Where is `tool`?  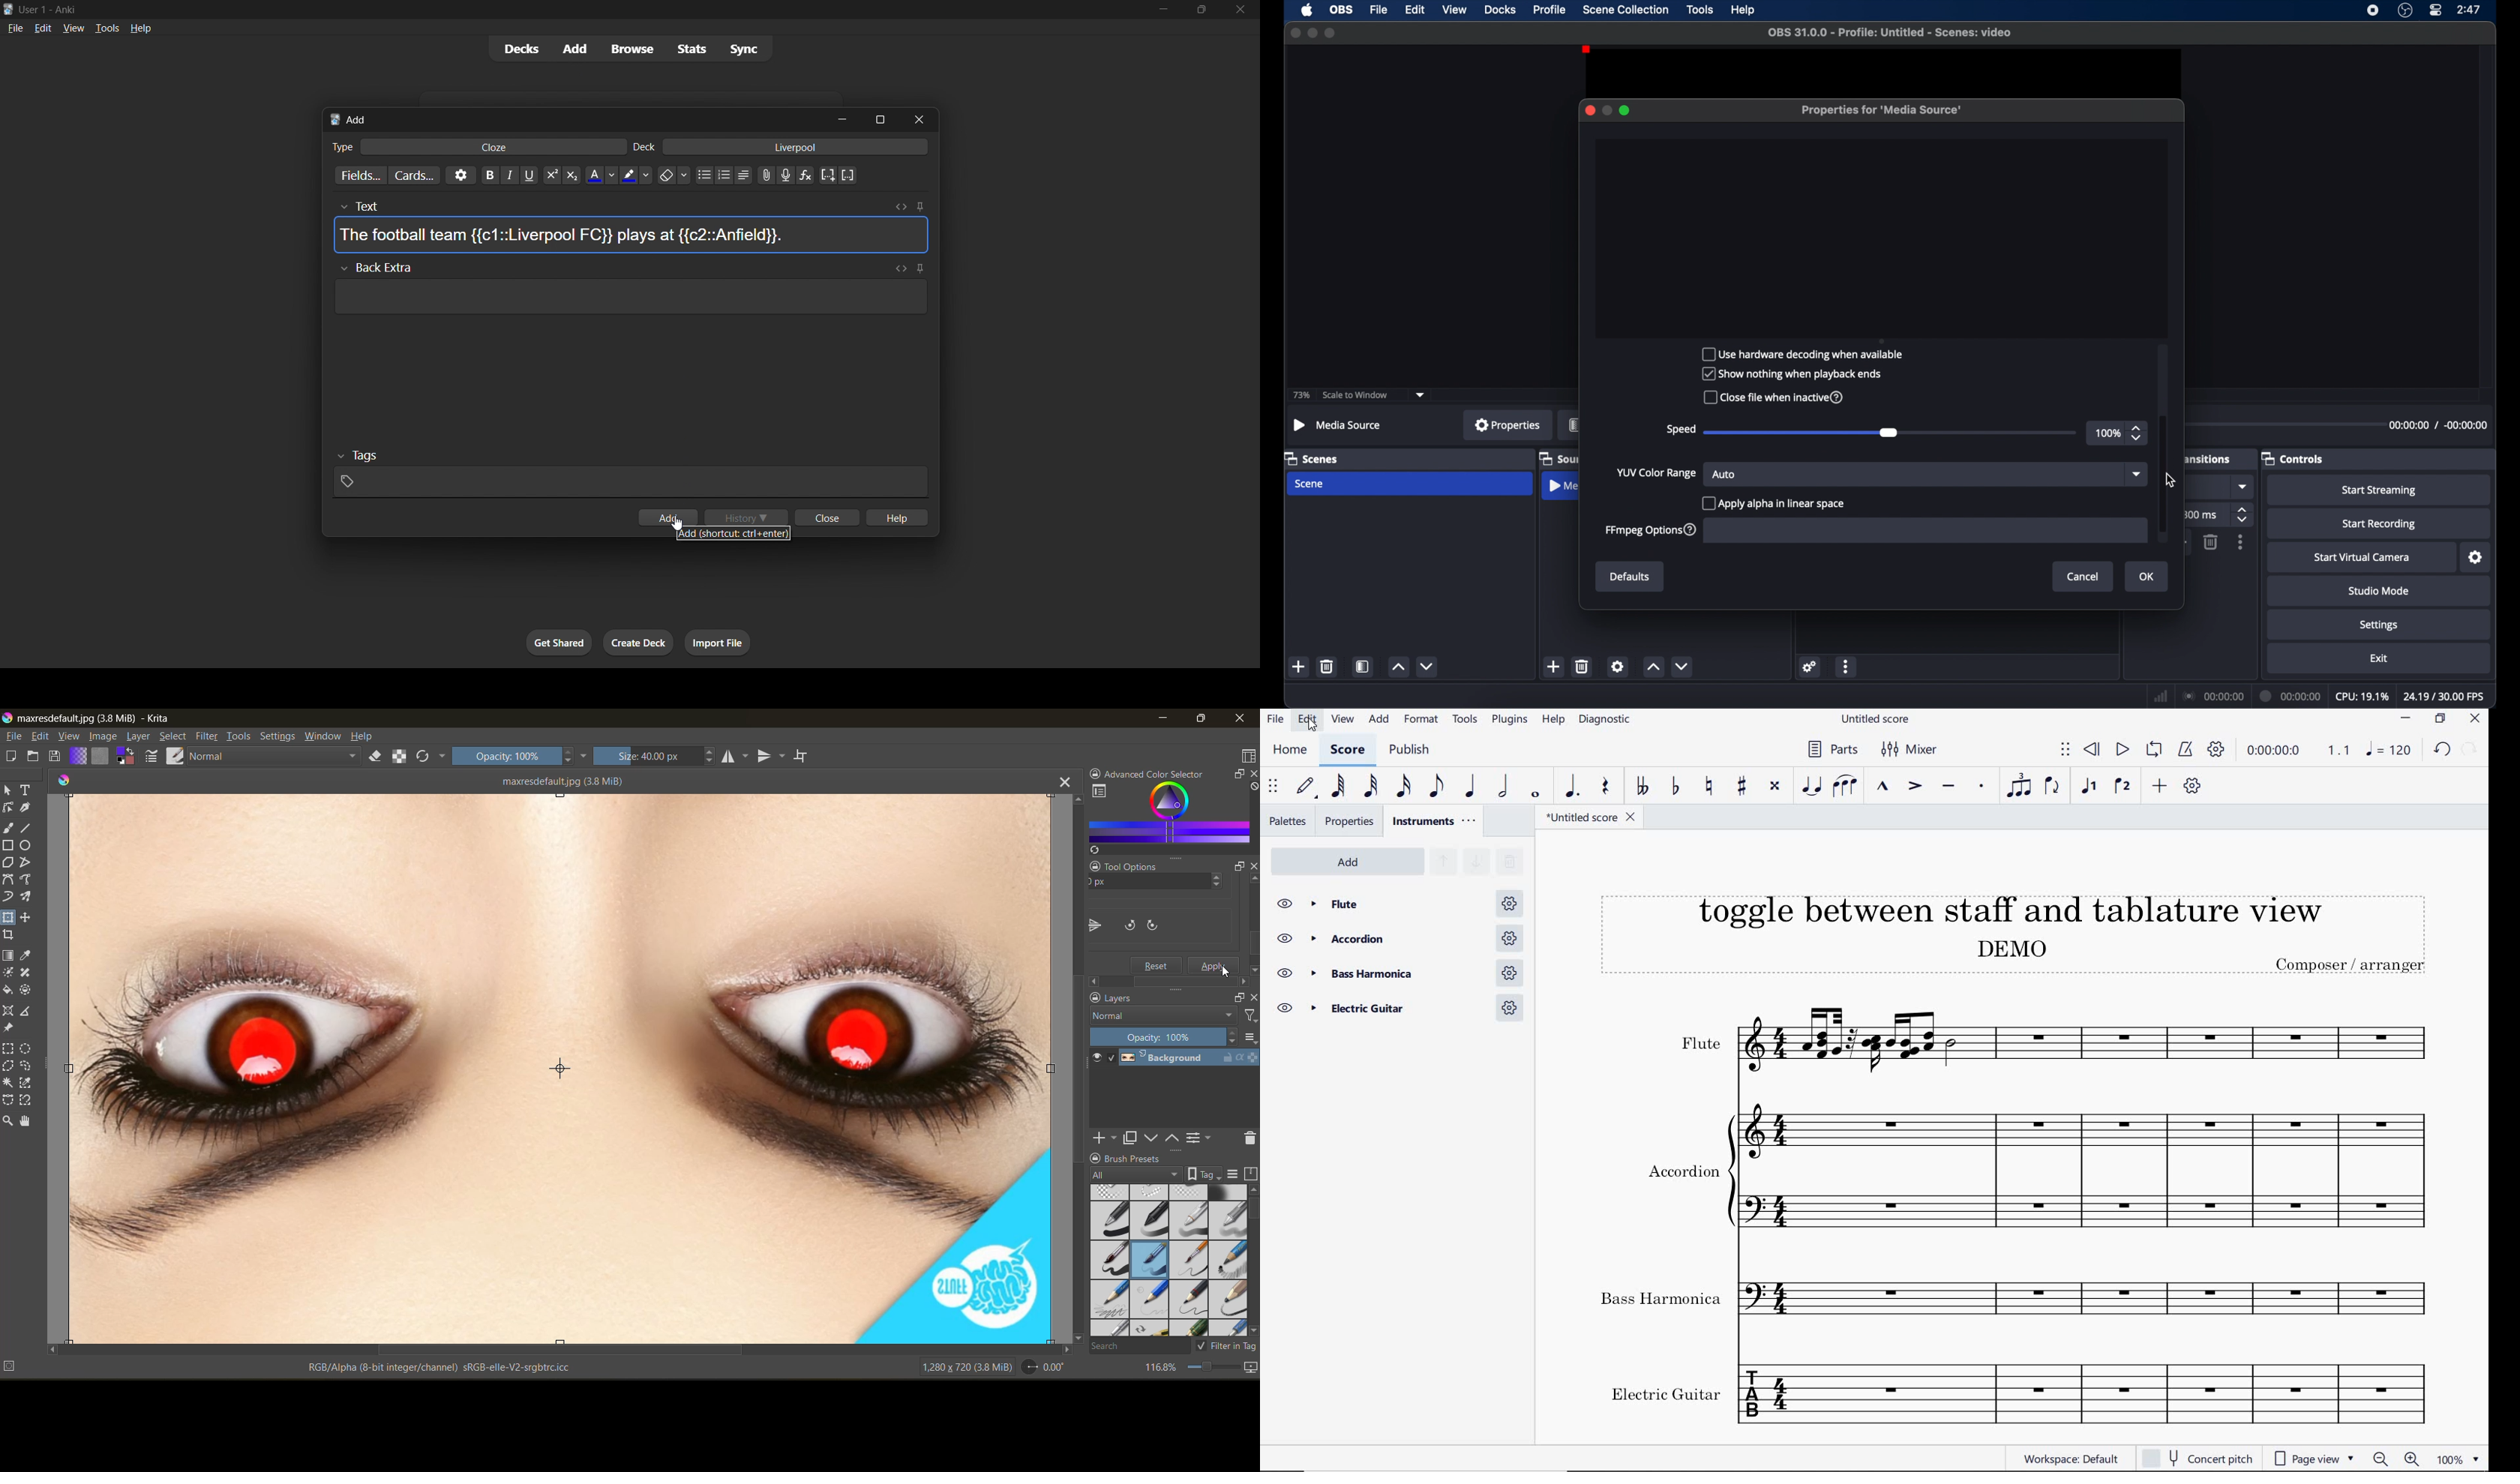
tool is located at coordinates (11, 935).